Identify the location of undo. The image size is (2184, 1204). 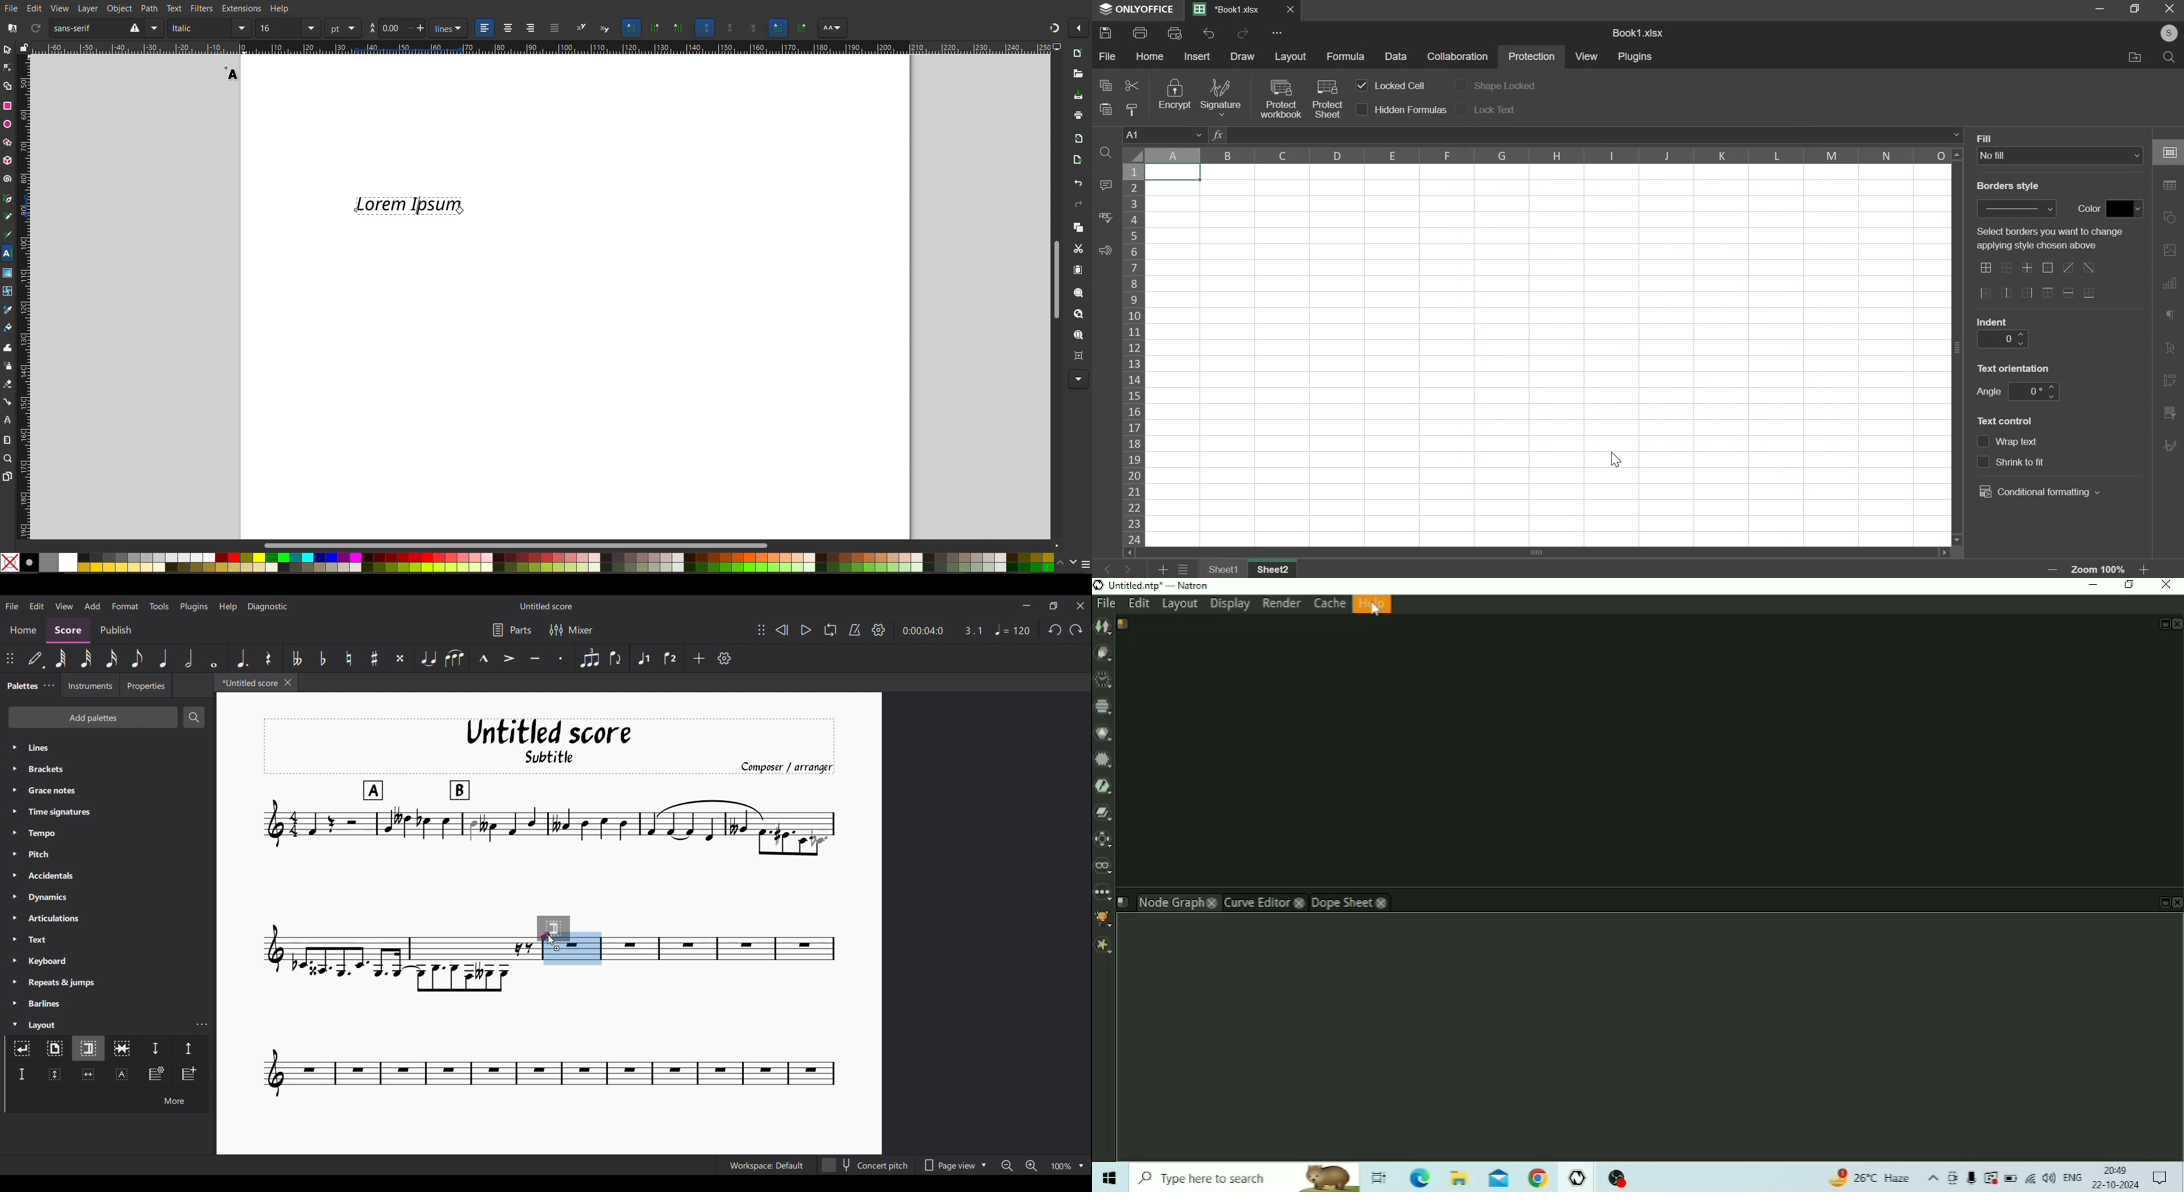
(1209, 33).